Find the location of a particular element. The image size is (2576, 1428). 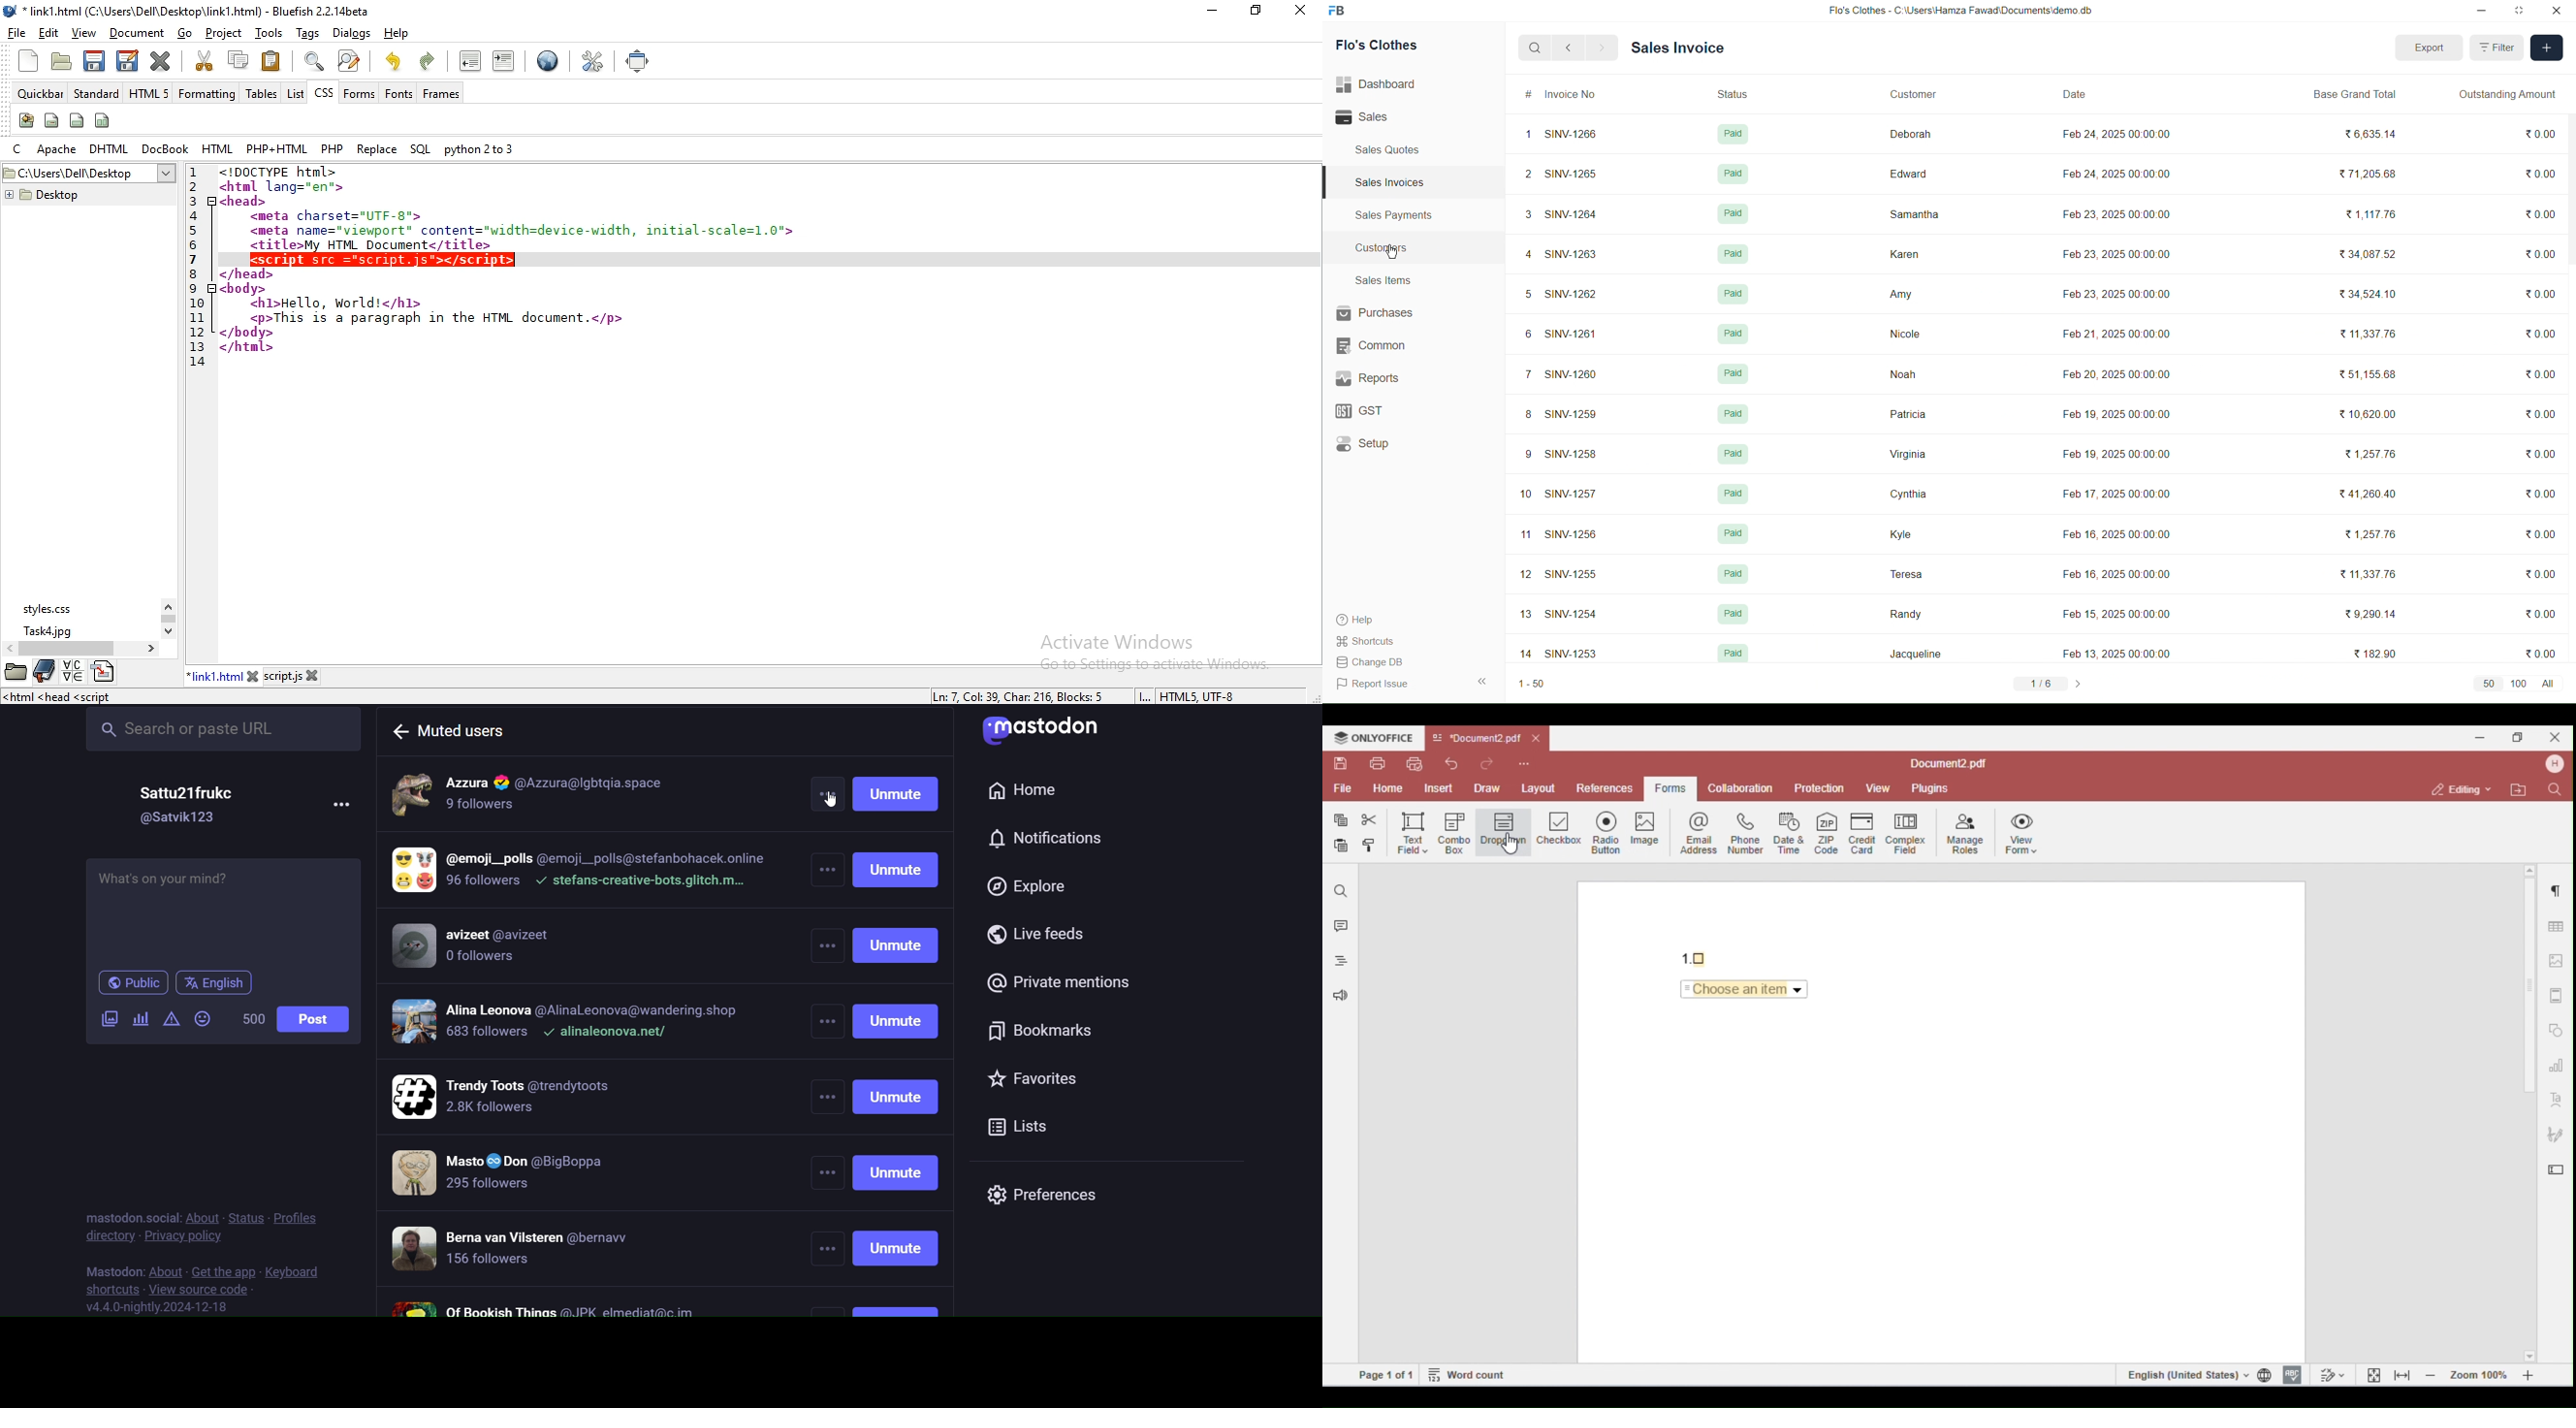

0.00 is located at coordinates (2545, 650).